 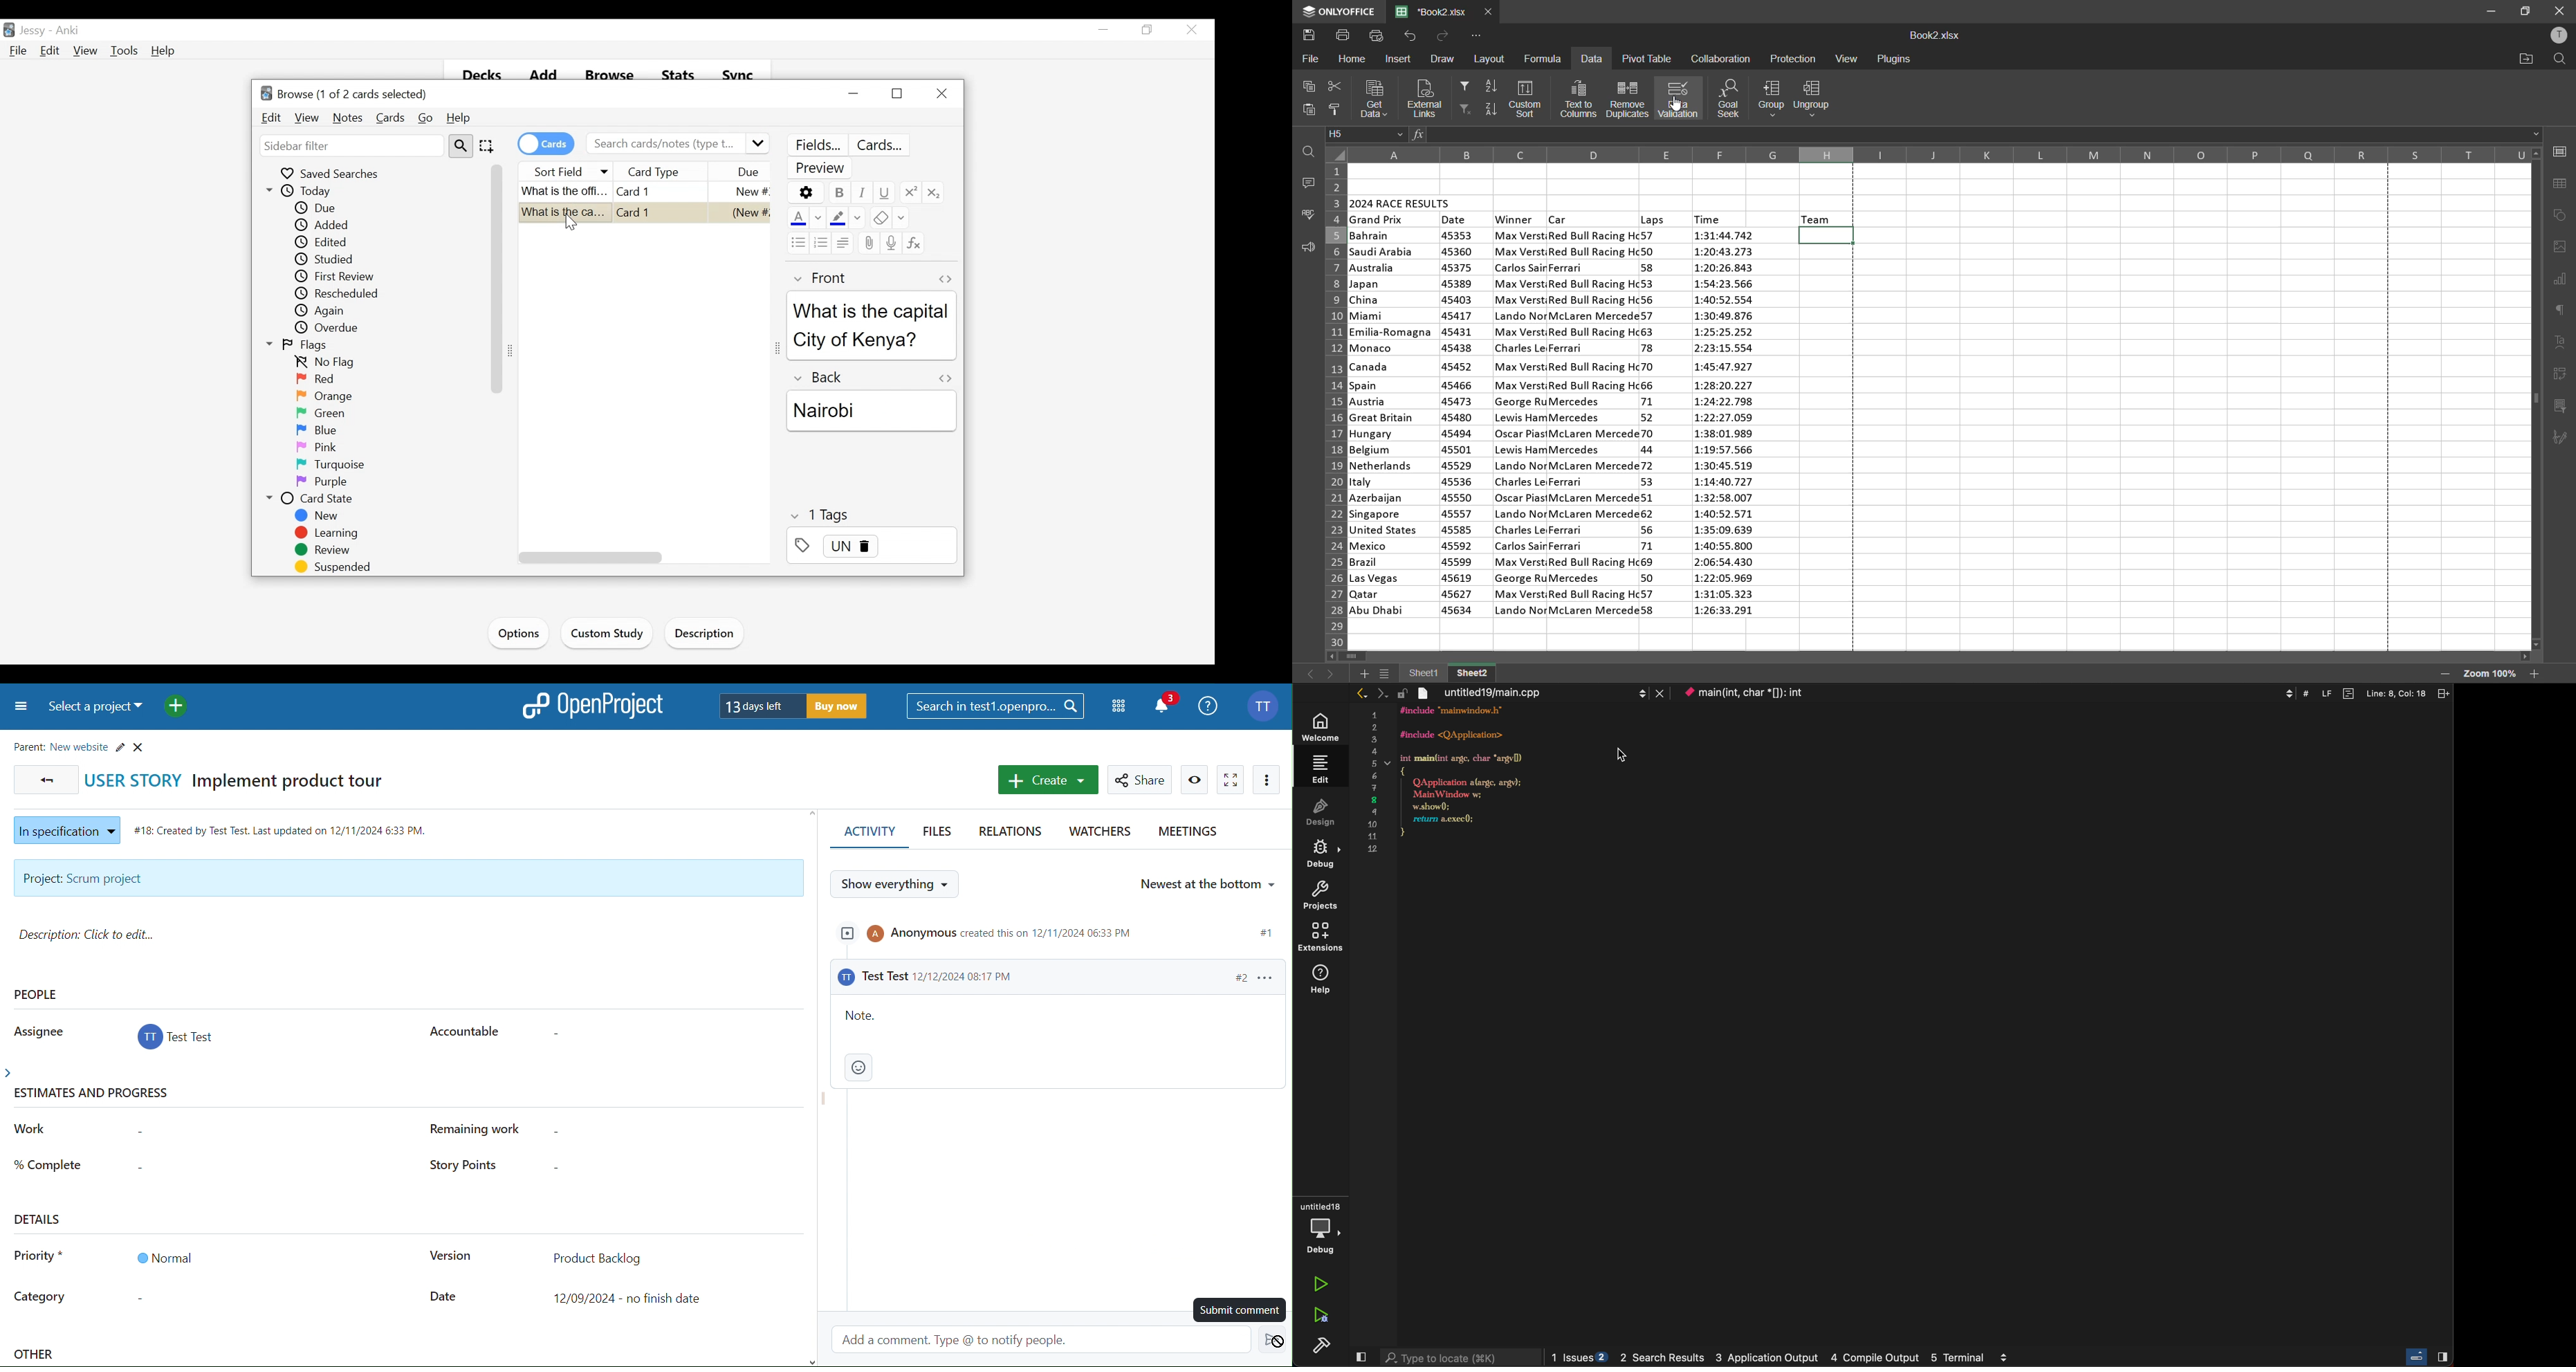 What do you see at coordinates (1732, 99) in the screenshot?
I see `goal seek` at bounding box center [1732, 99].